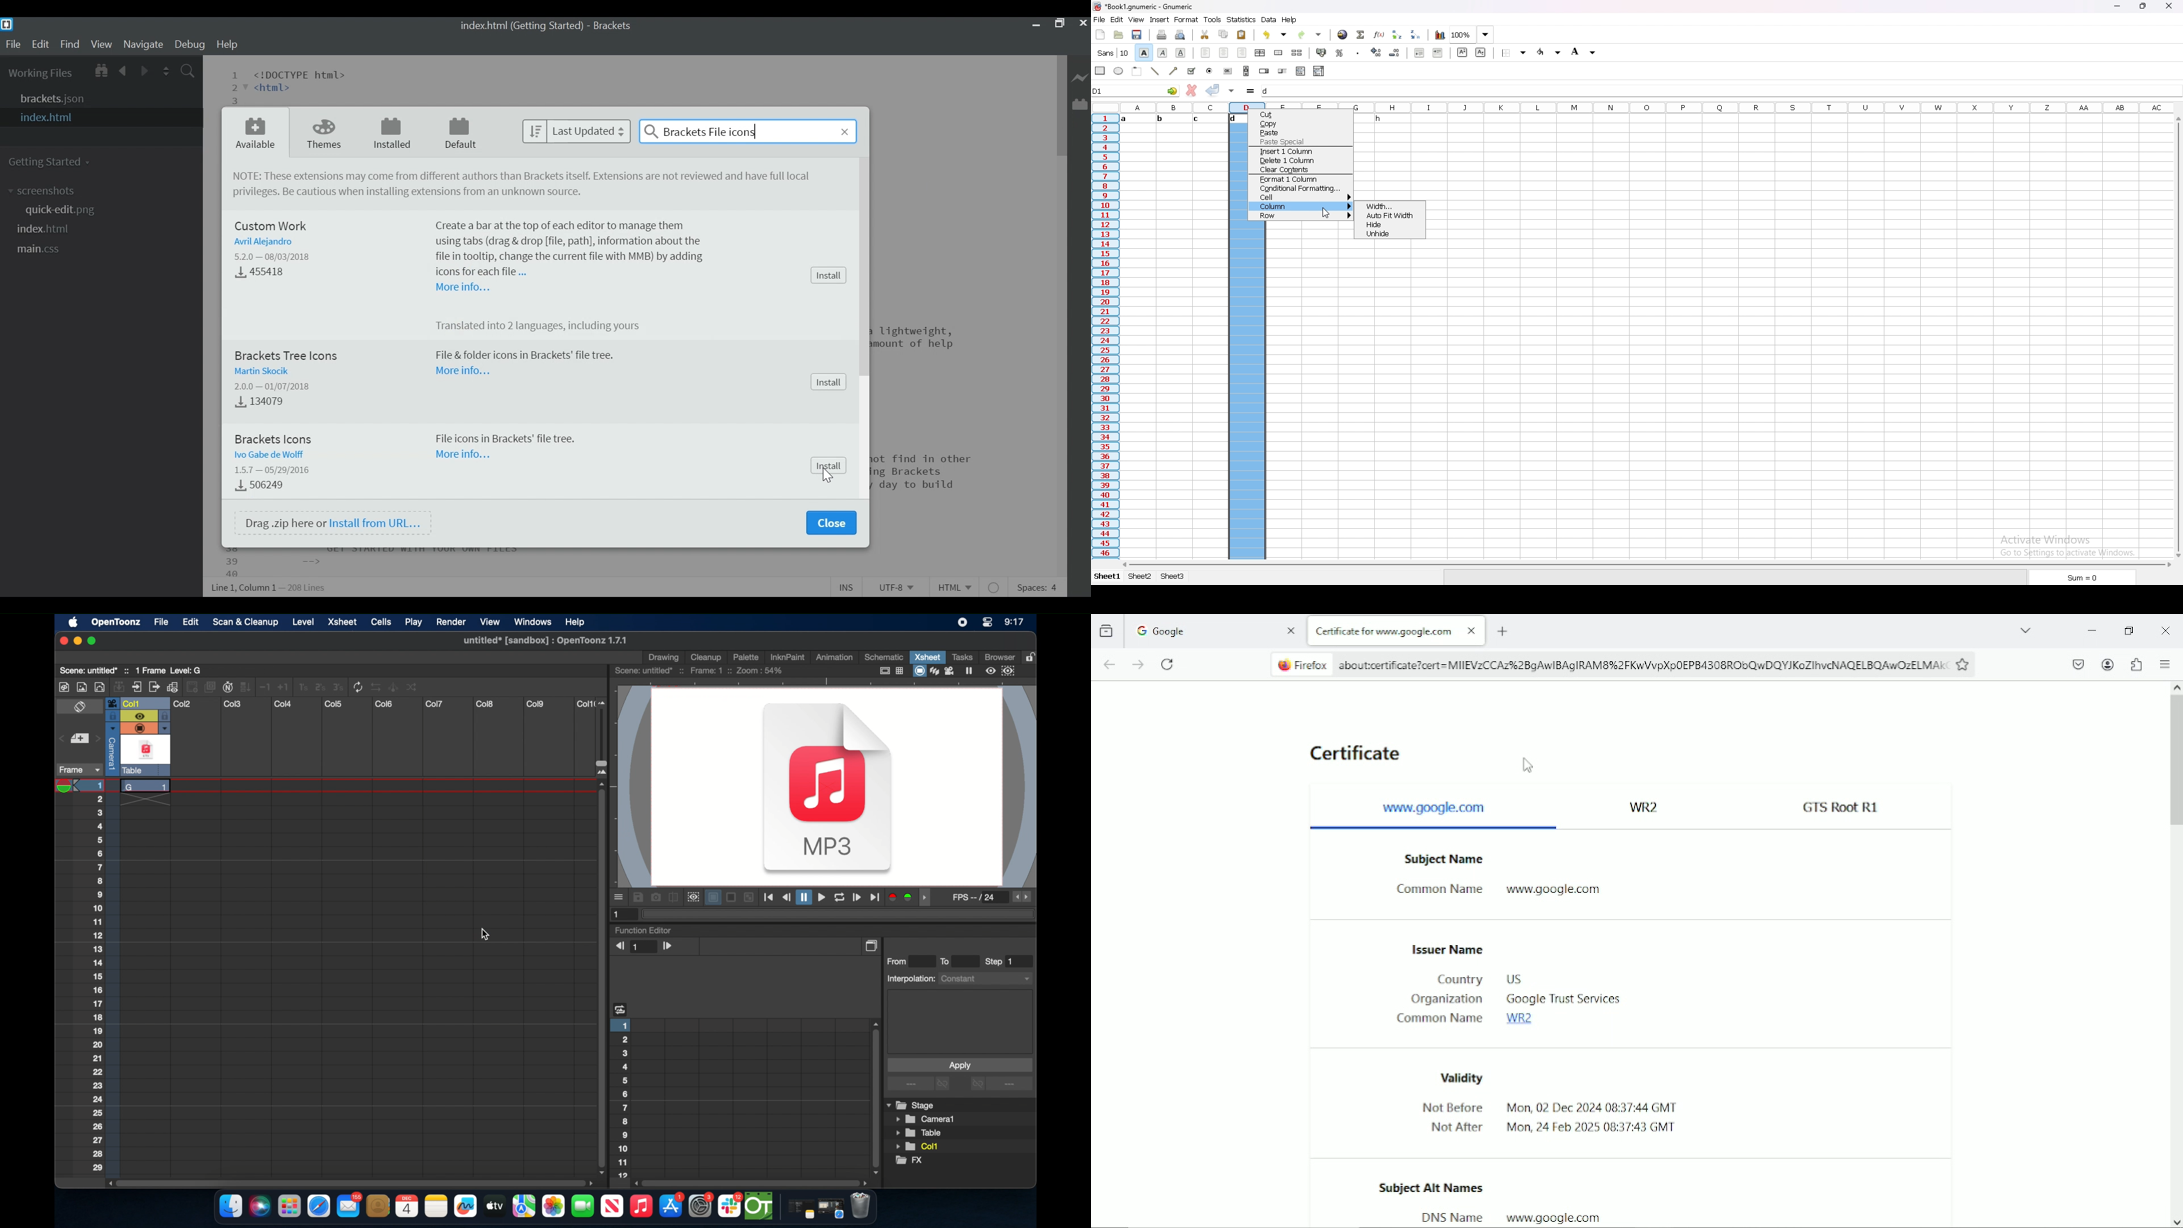 This screenshot has height=1232, width=2184. What do you see at coordinates (1289, 19) in the screenshot?
I see `help` at bounding box center [1289, 19].